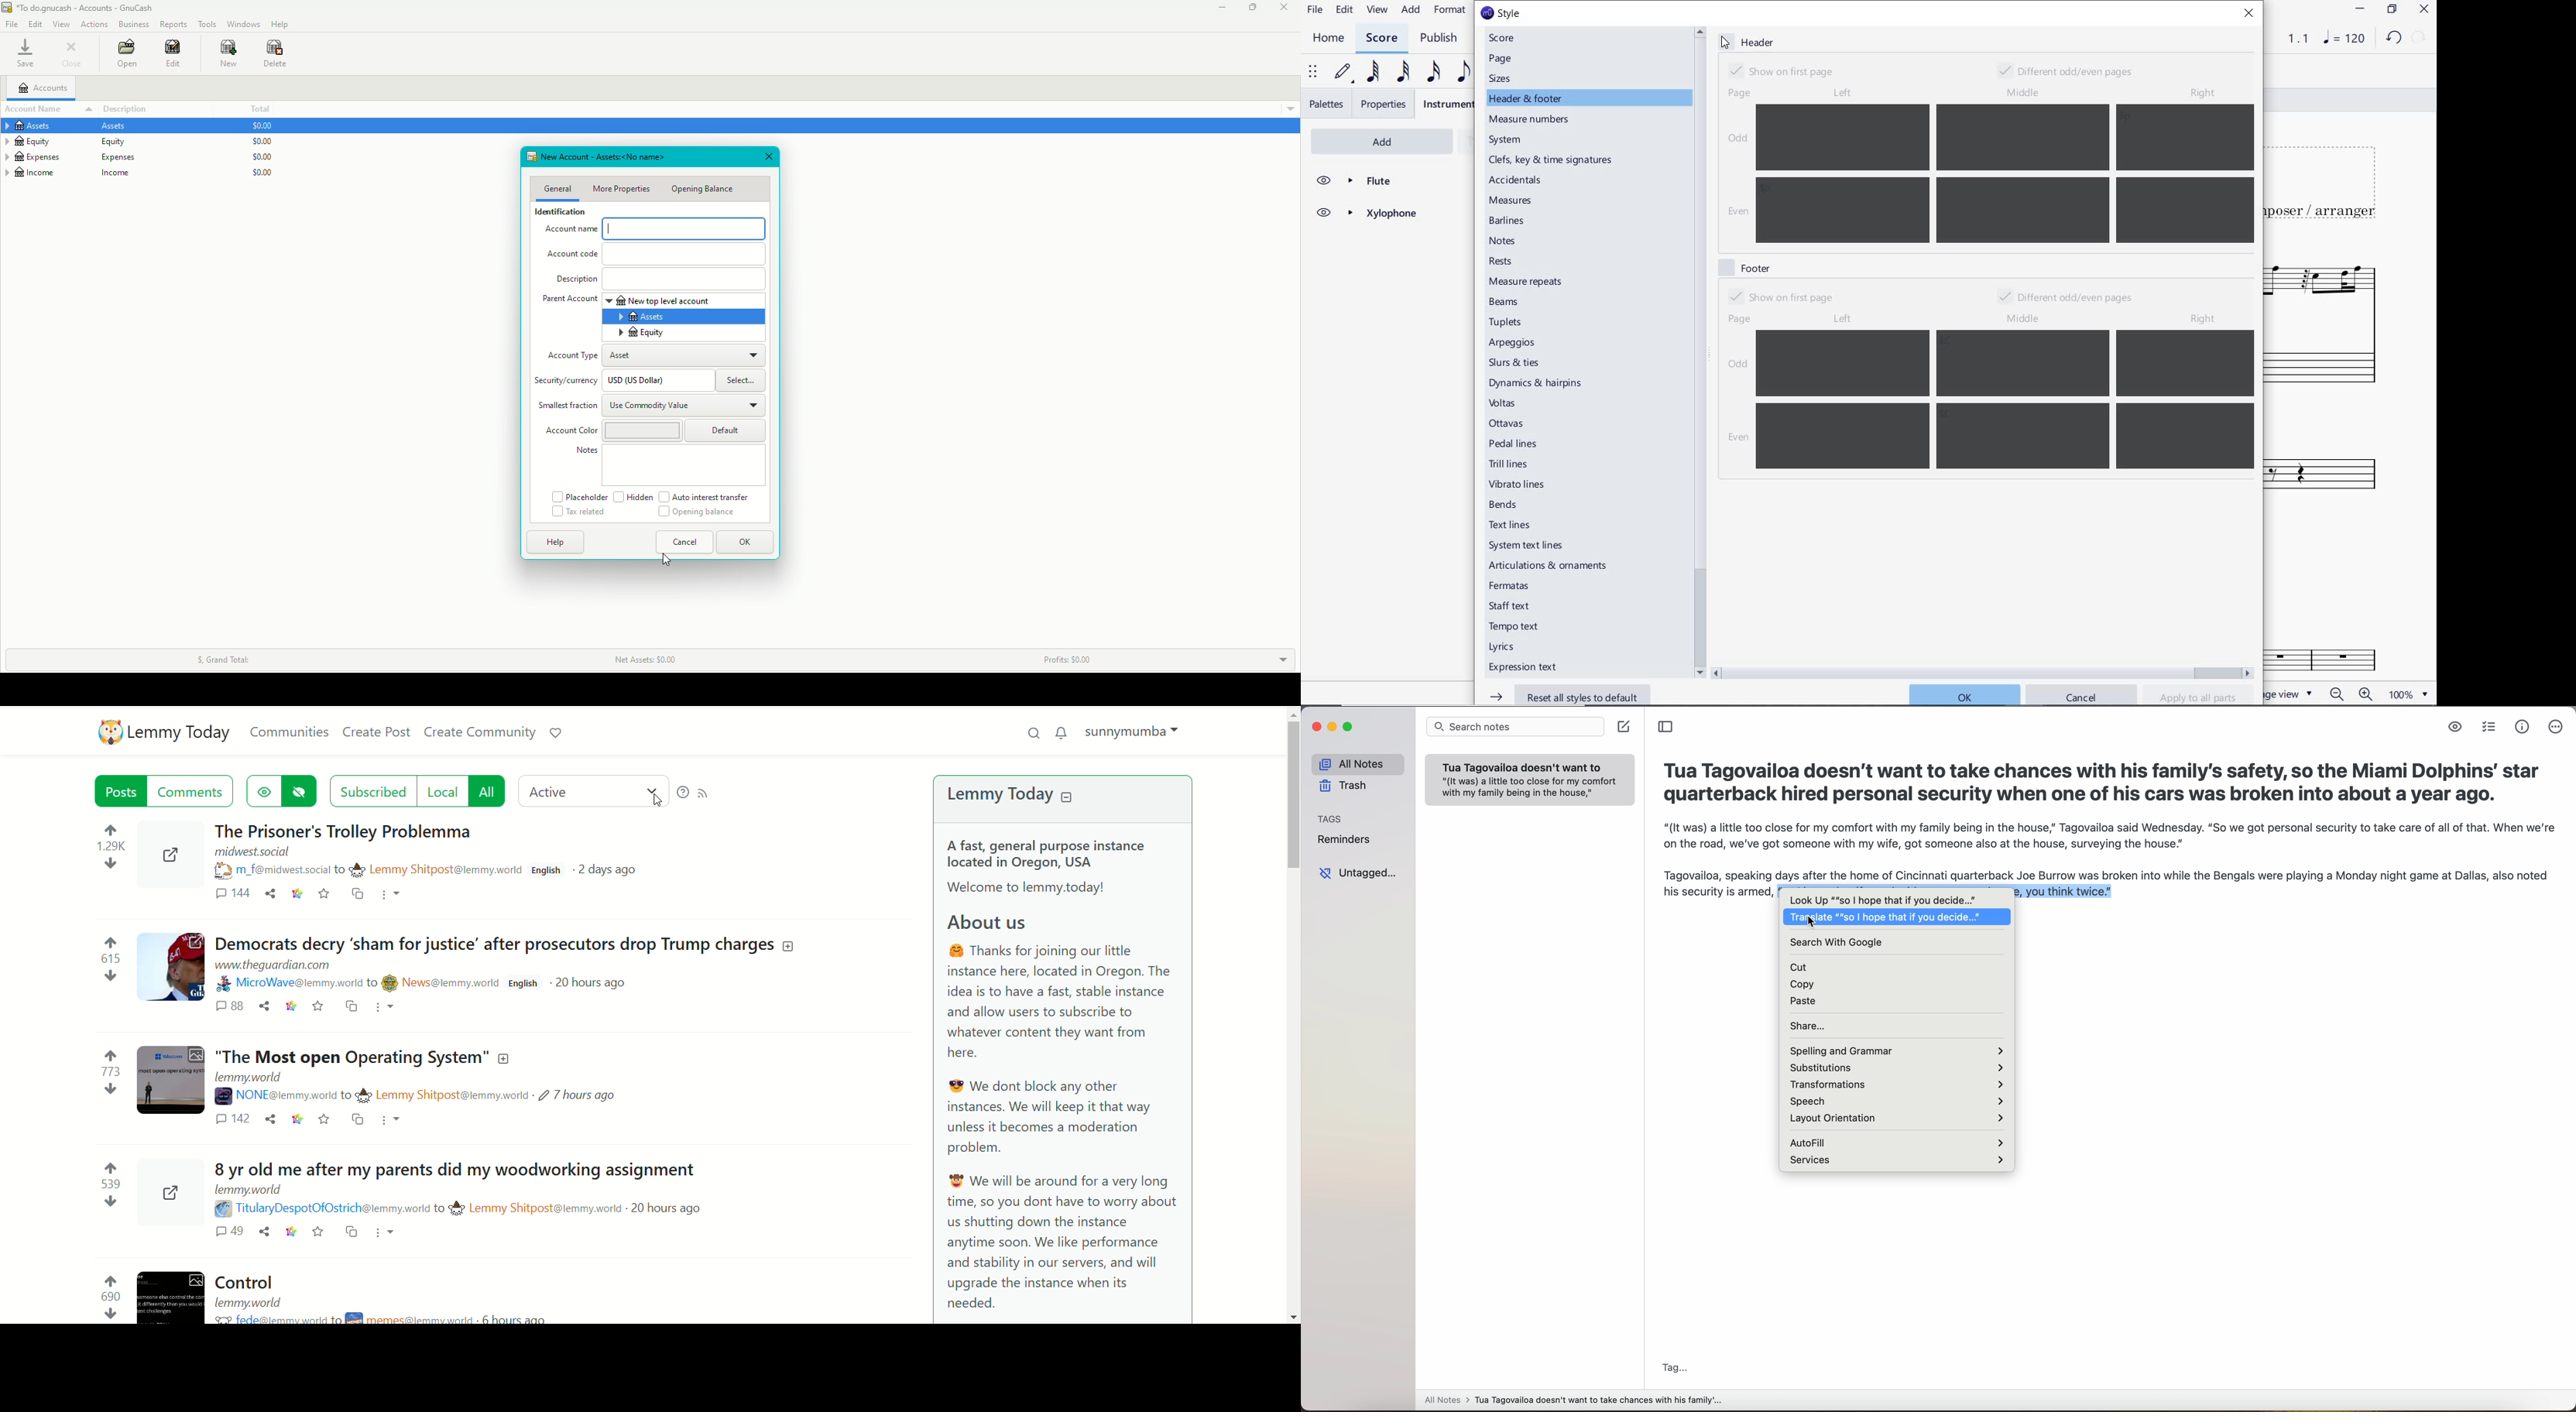  I want to click on scrollbar, so click(1983, 672).